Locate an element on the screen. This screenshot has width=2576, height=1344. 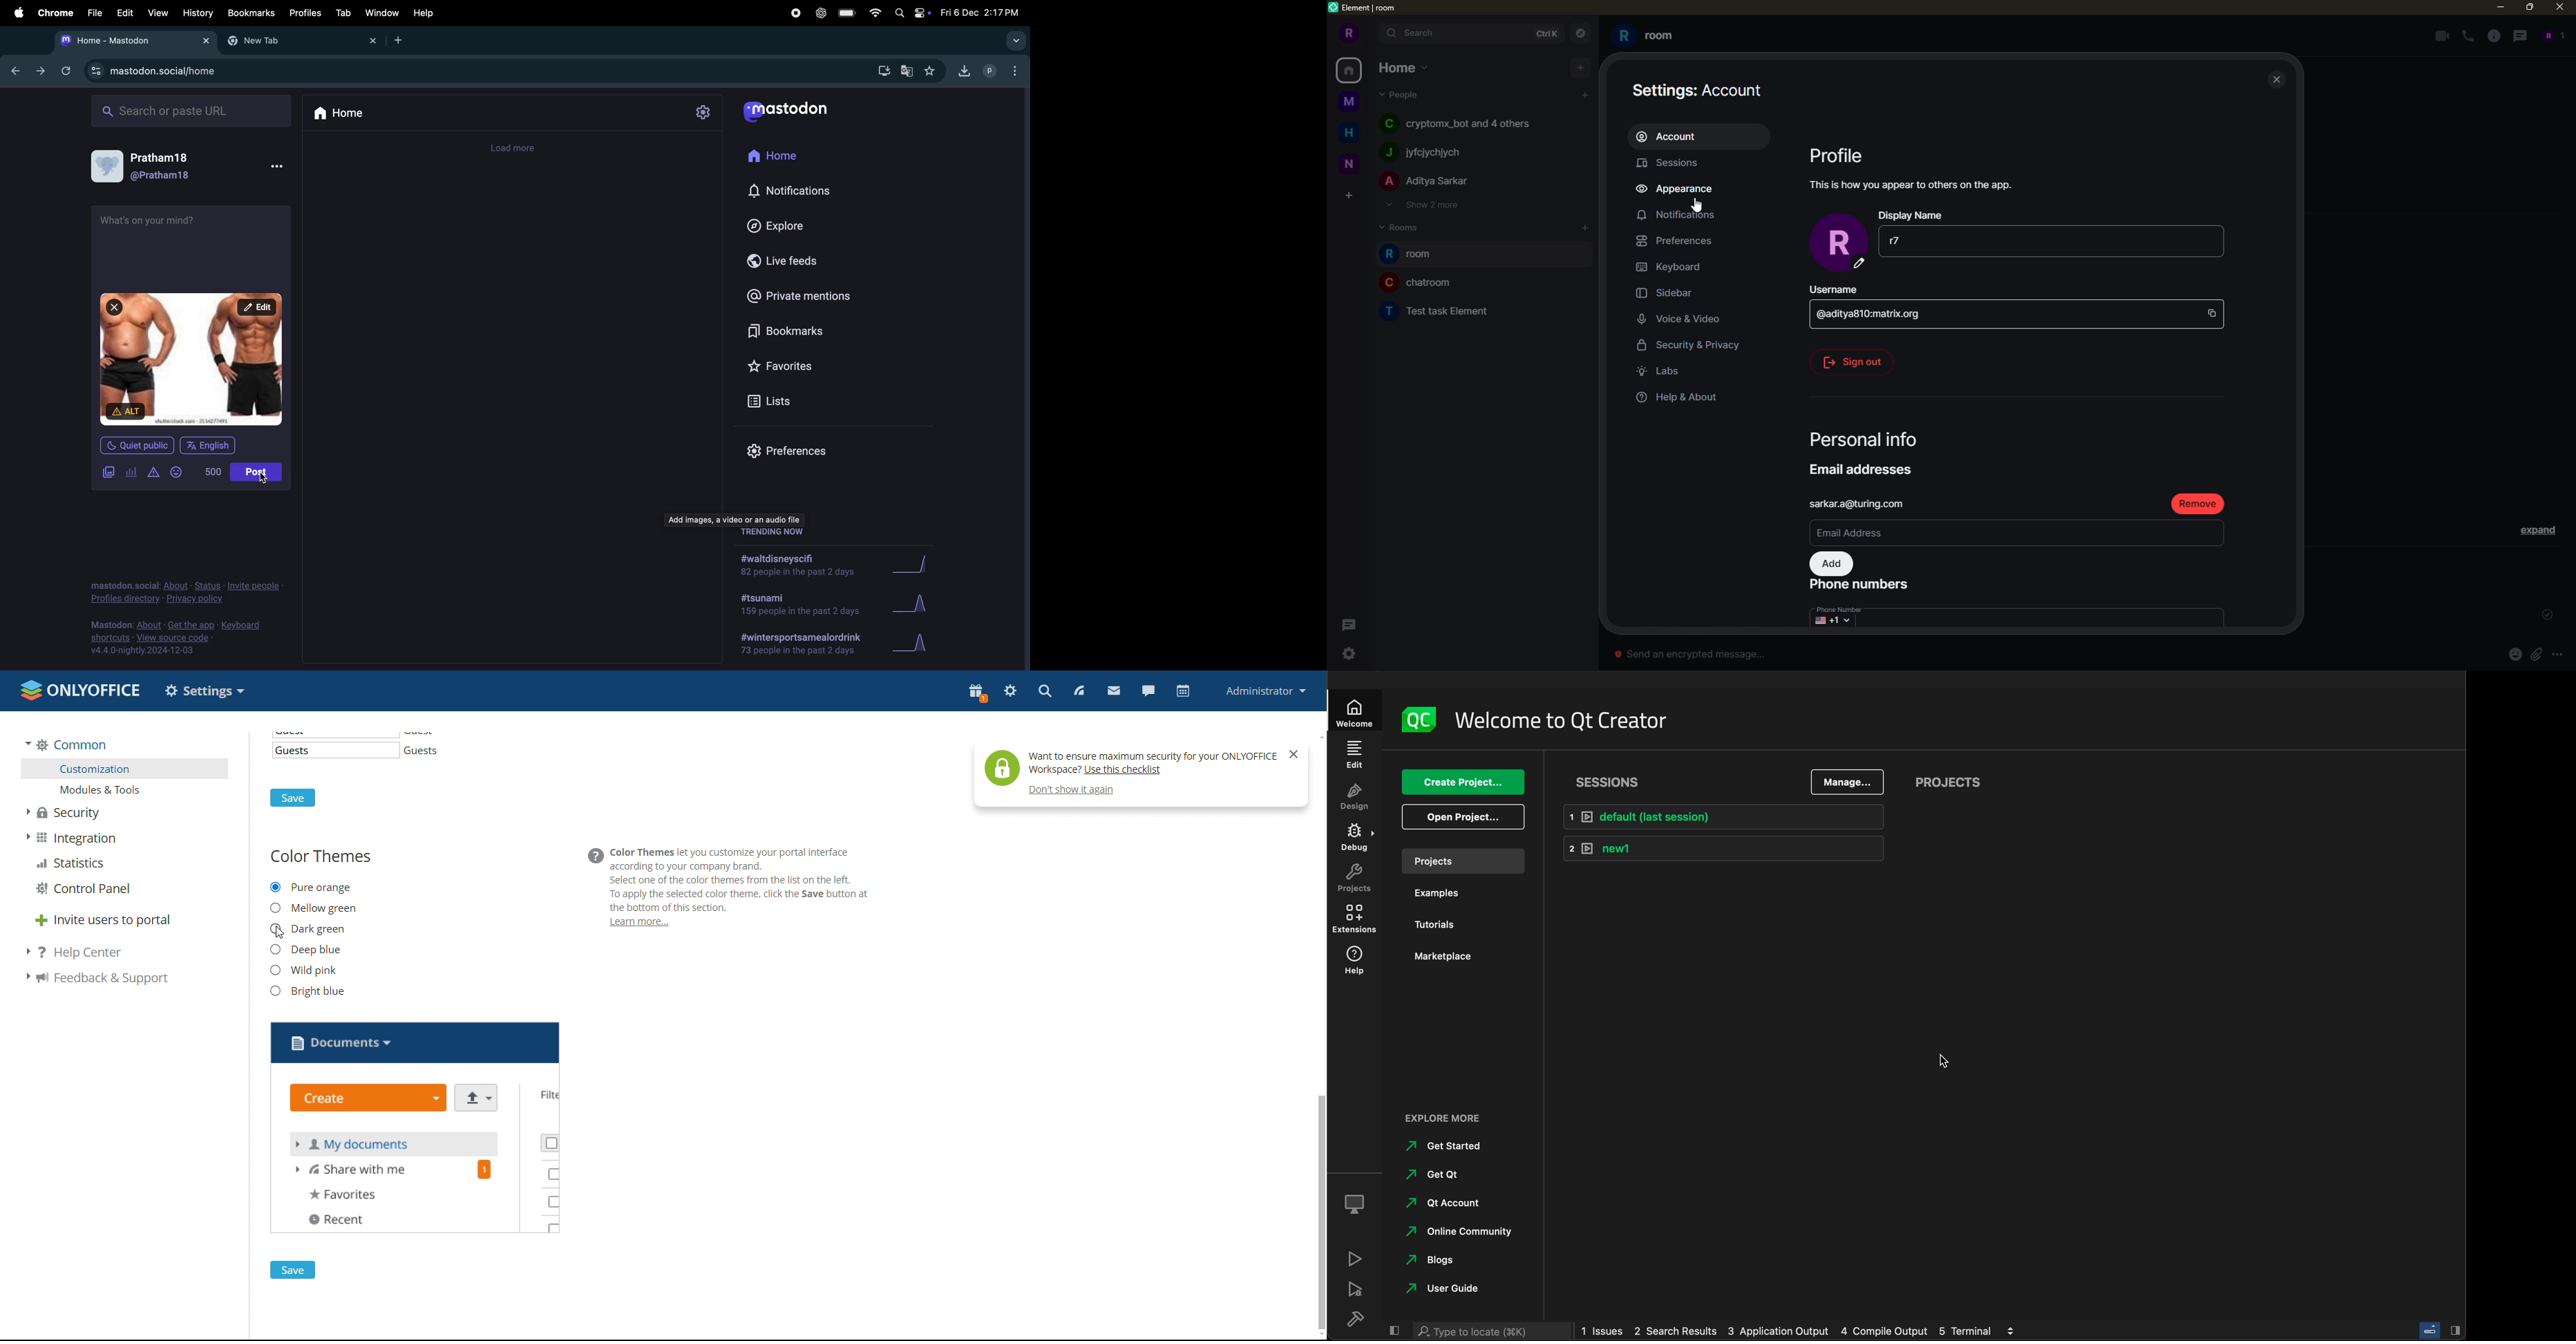
info is located at coordinates (1914, 186).